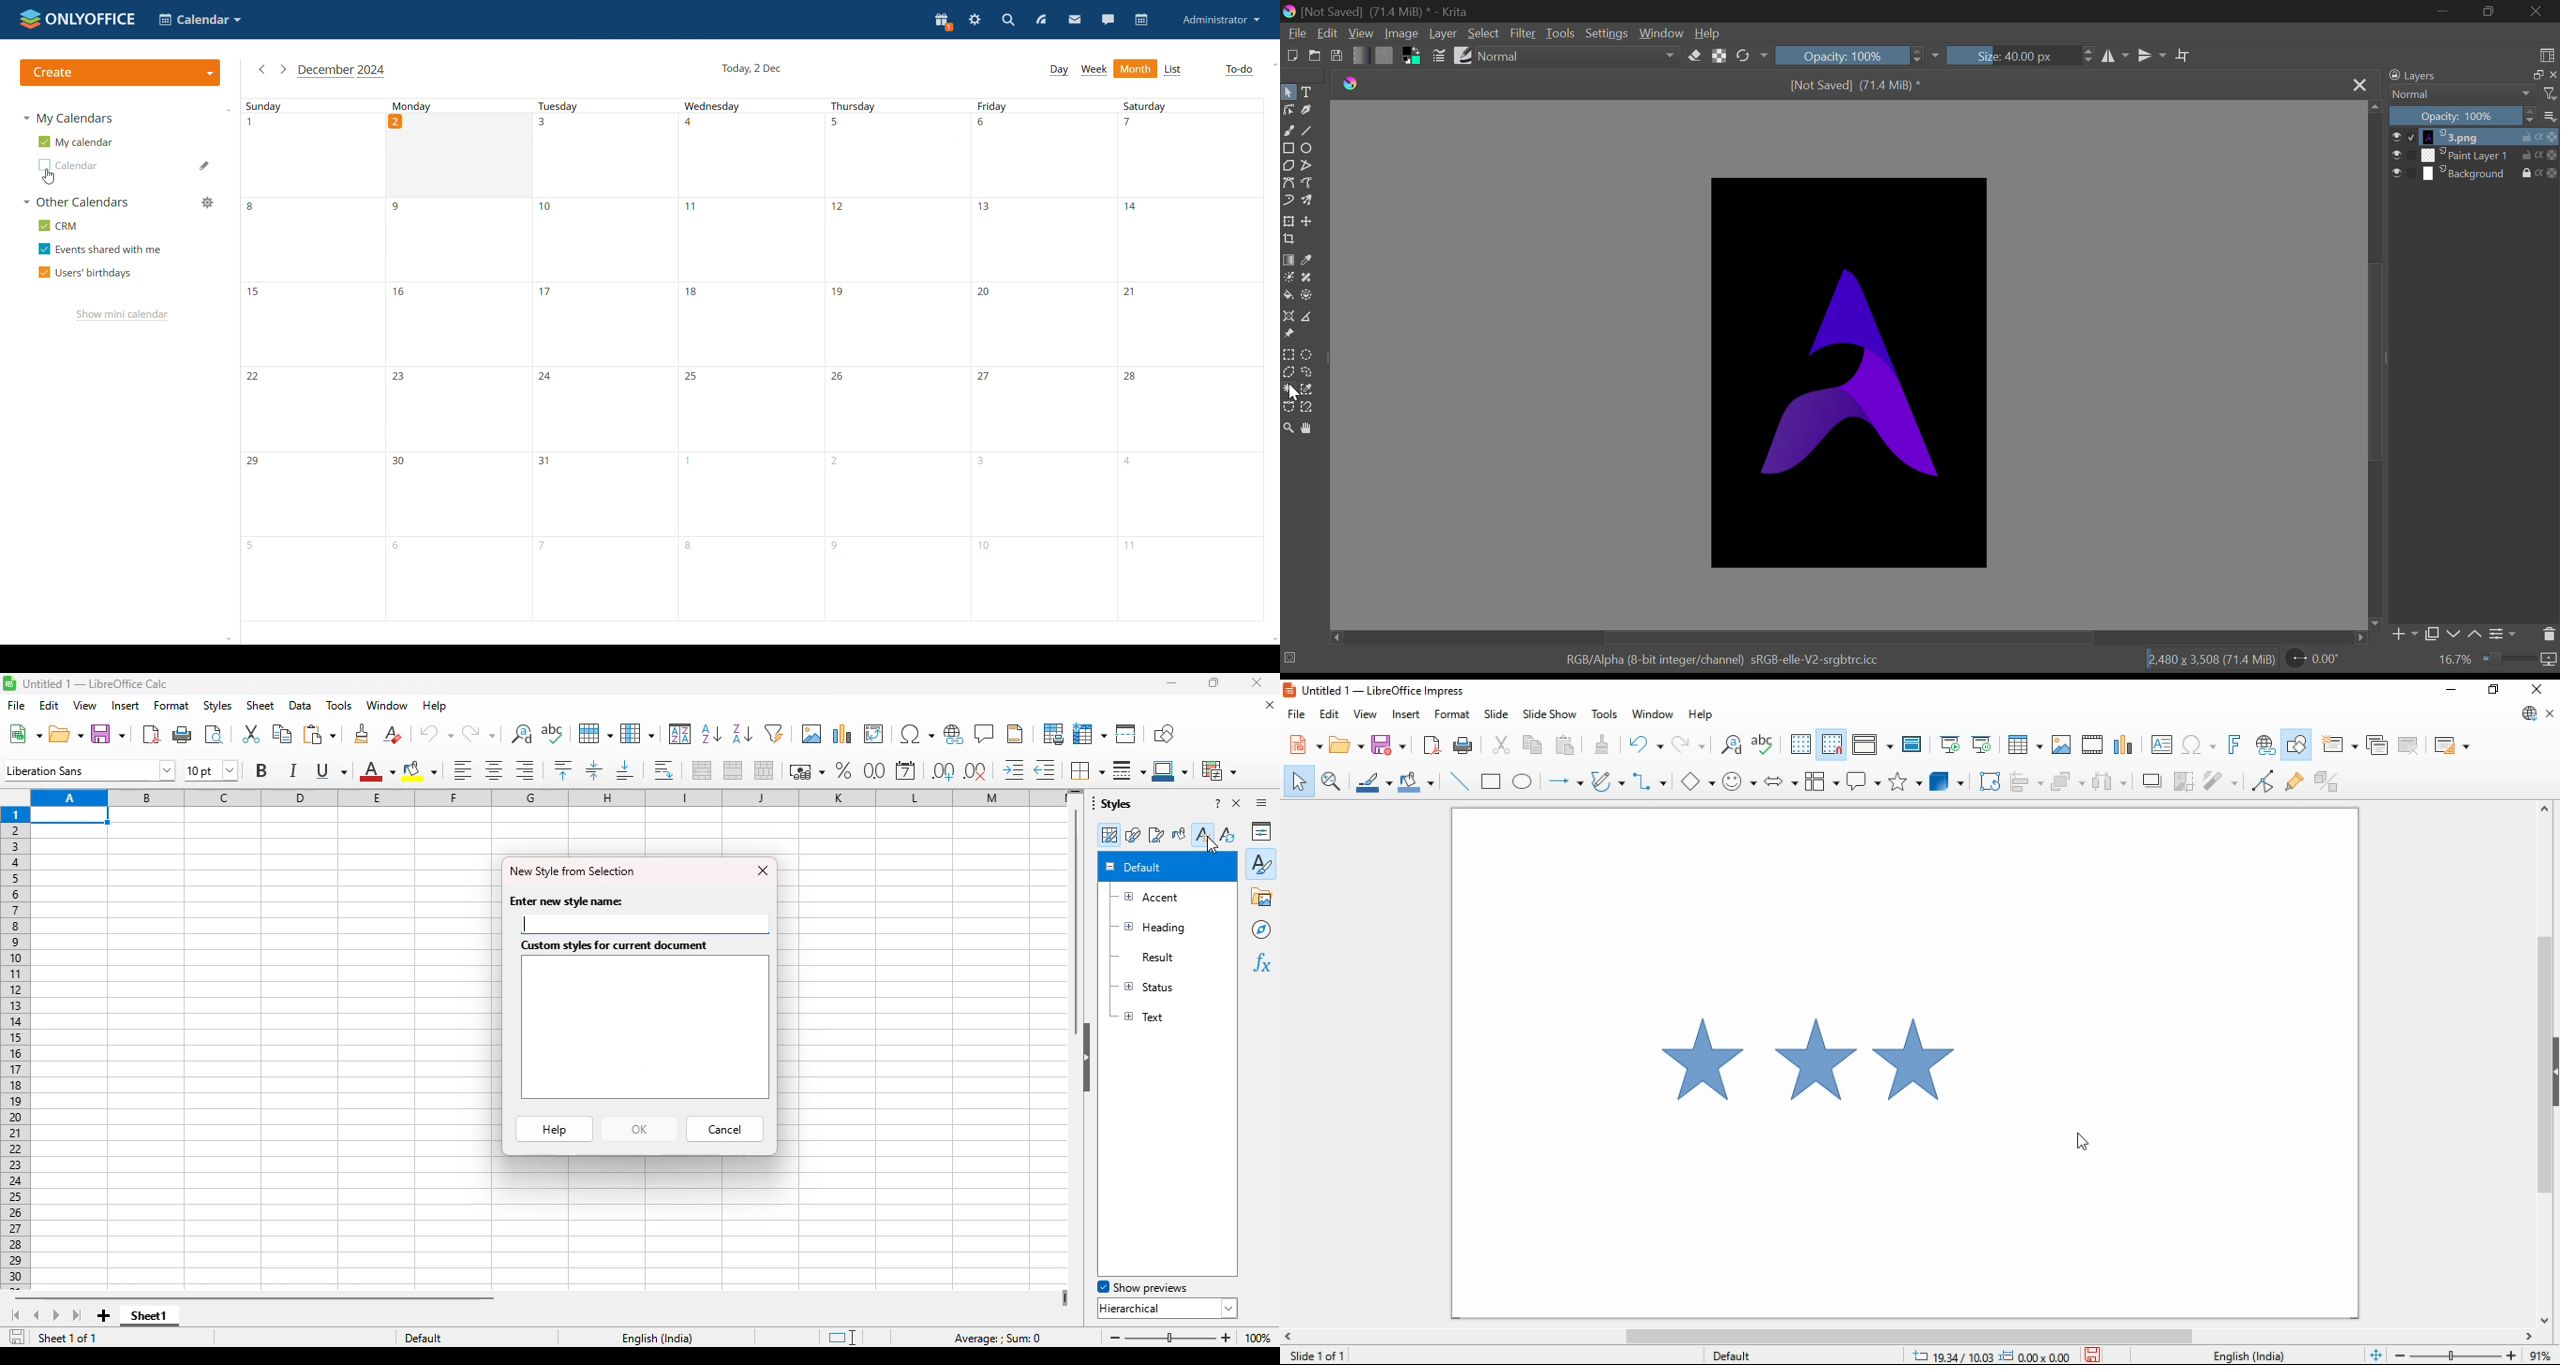 This screenshot has height=1372, width=2576. What do you see at coordinates (1289, 298) in the screenshot?
I see `Fill` at bounding box center [1289, 298].